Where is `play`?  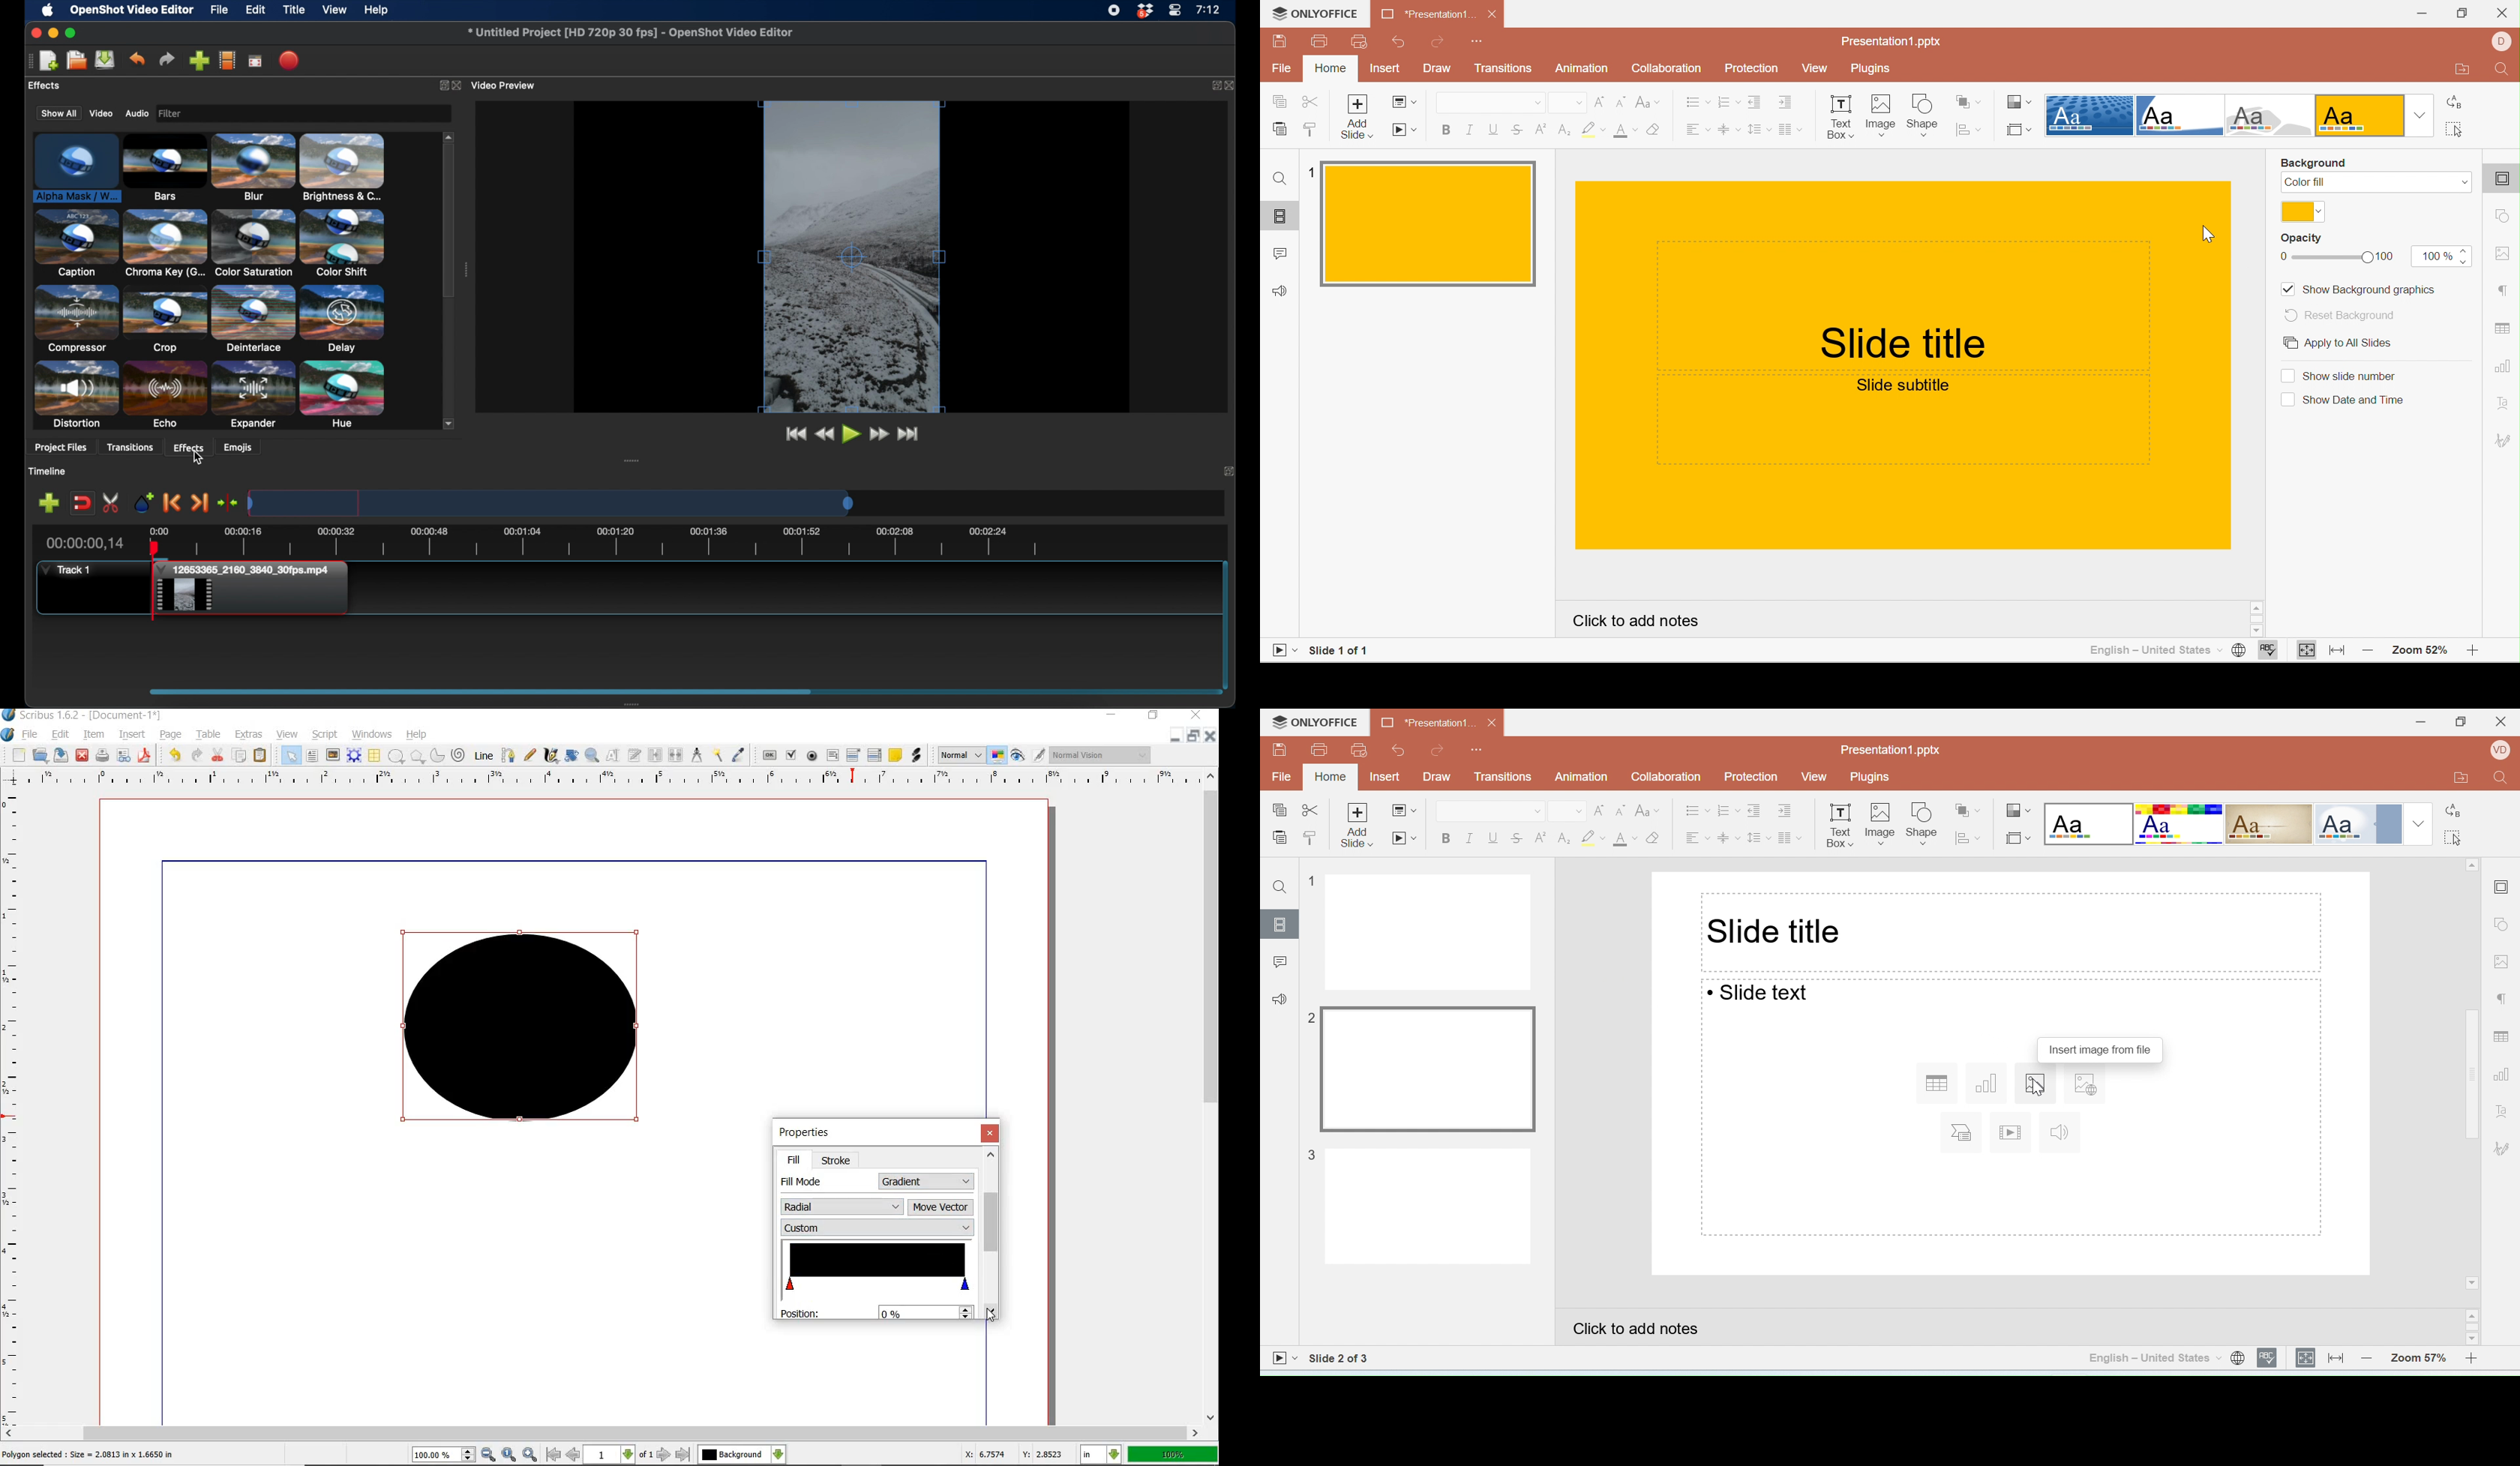
play is located at coordinates (852, 436).